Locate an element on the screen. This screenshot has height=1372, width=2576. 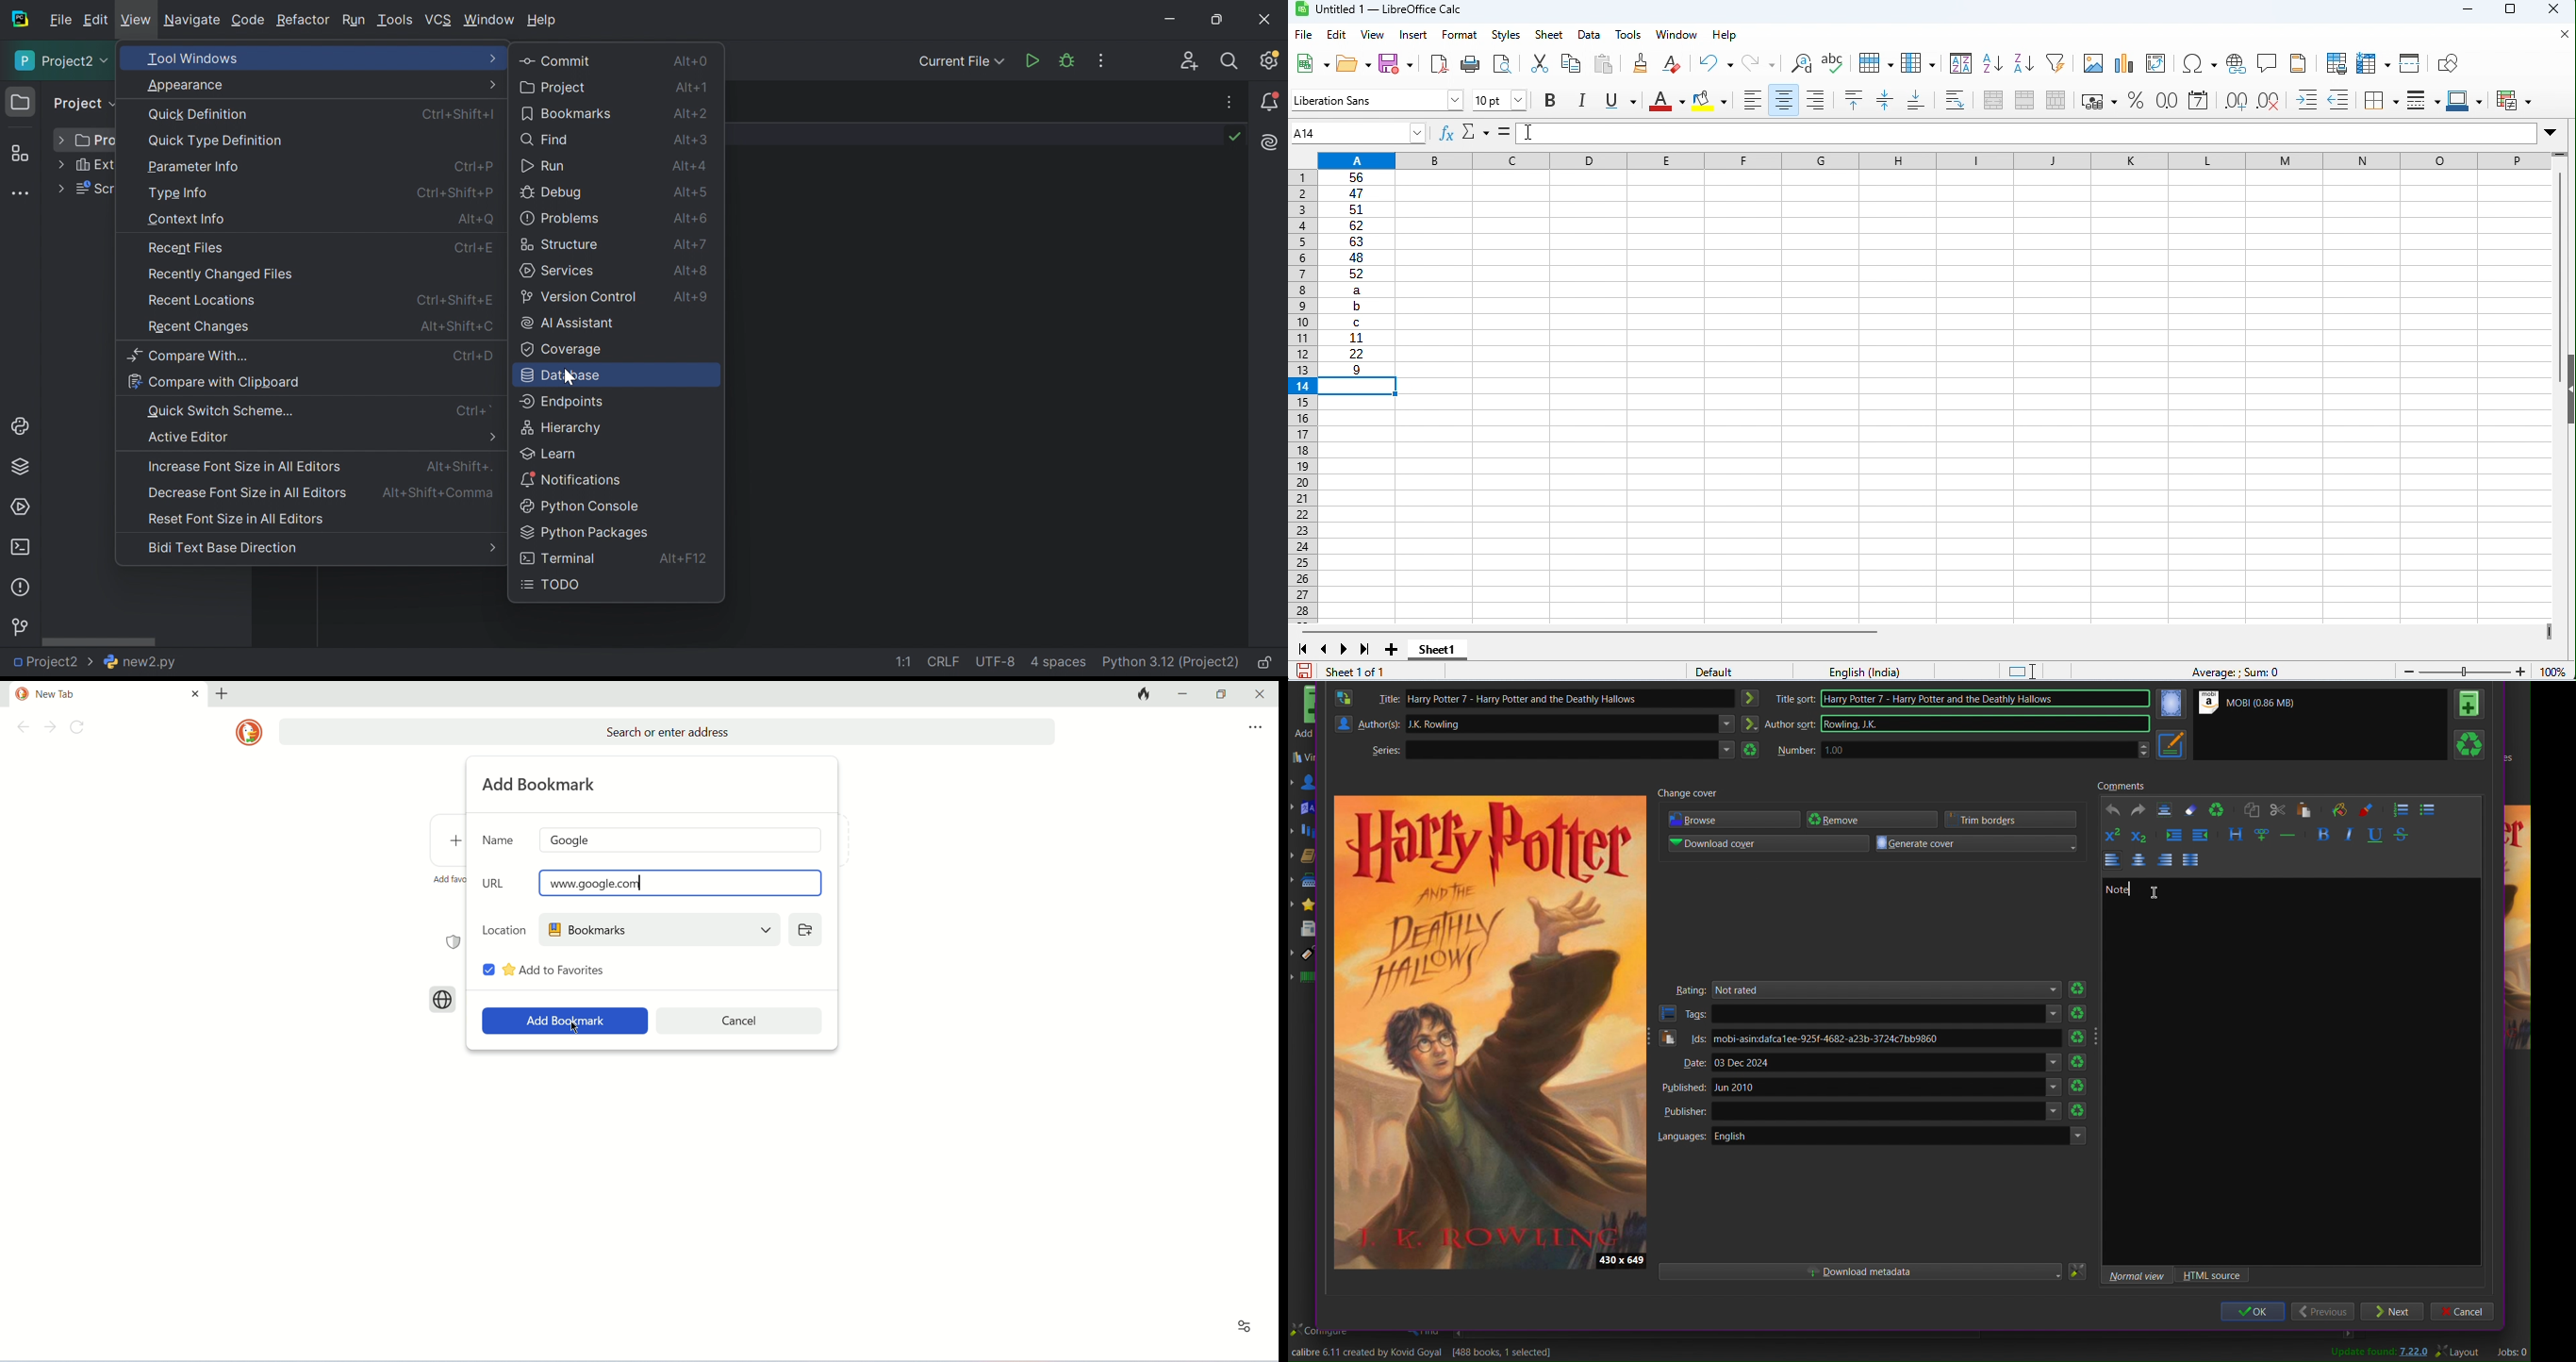
delete decimal place is located at coordinates (2268, 102).